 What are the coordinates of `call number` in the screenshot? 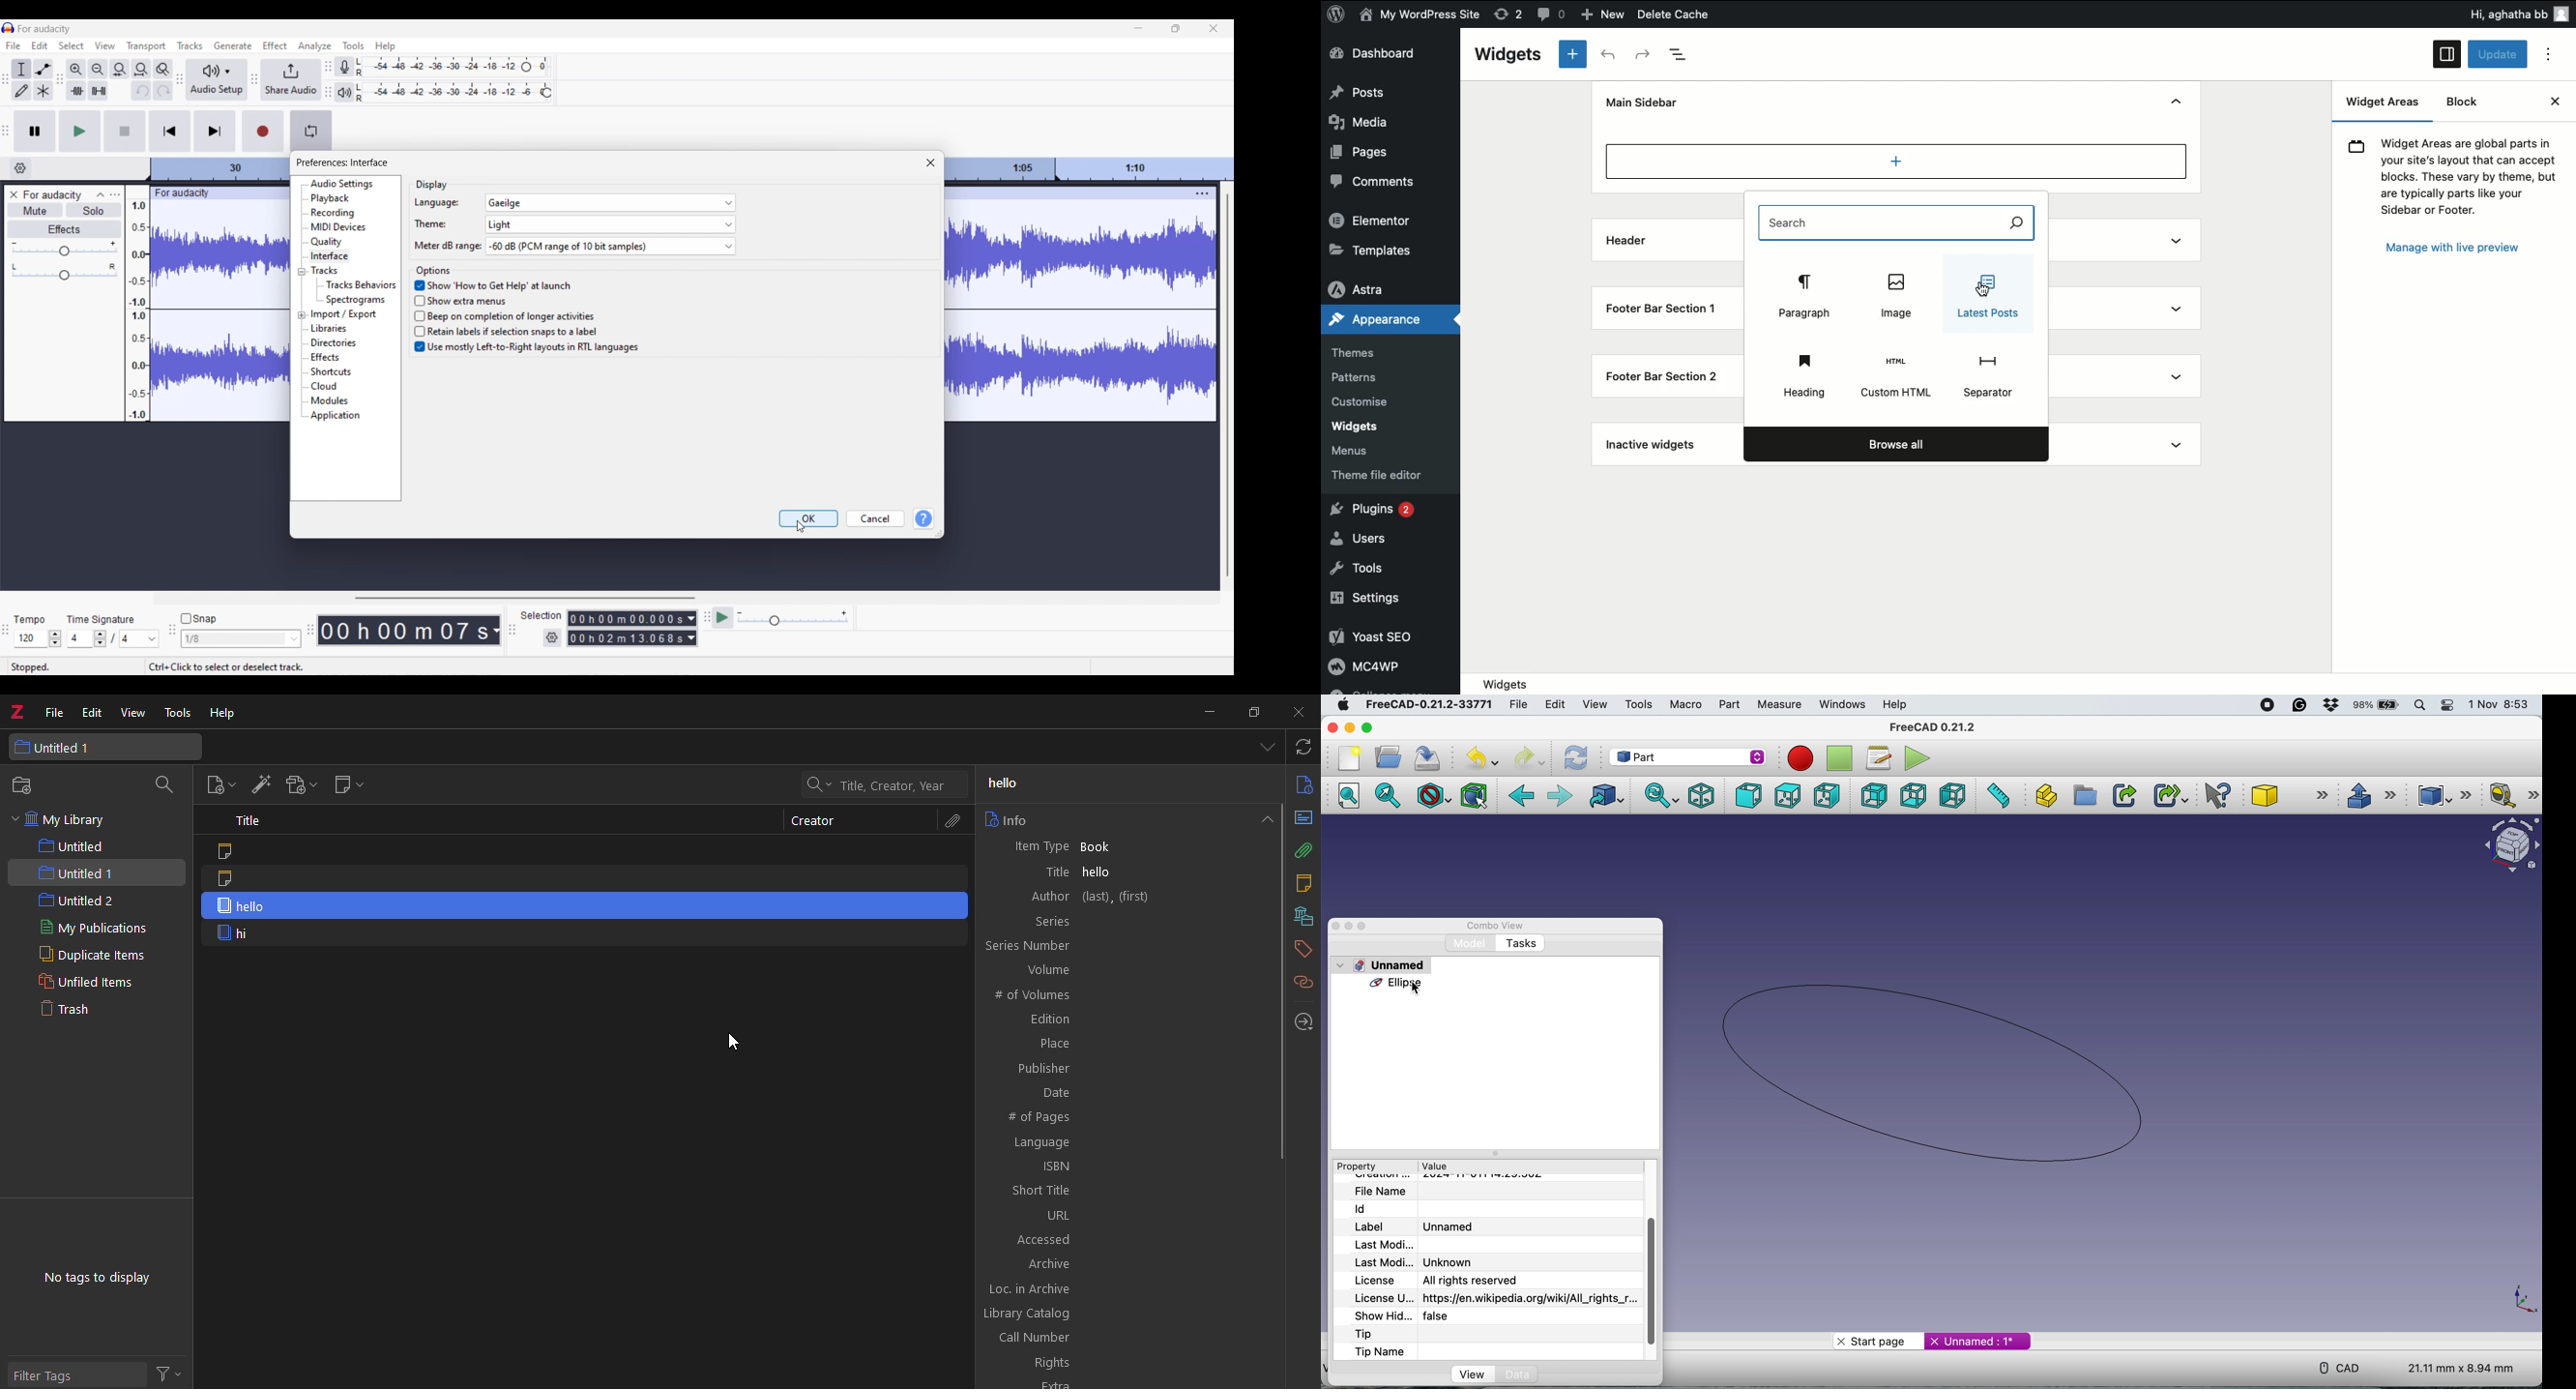 It's located at (1122, 1338).